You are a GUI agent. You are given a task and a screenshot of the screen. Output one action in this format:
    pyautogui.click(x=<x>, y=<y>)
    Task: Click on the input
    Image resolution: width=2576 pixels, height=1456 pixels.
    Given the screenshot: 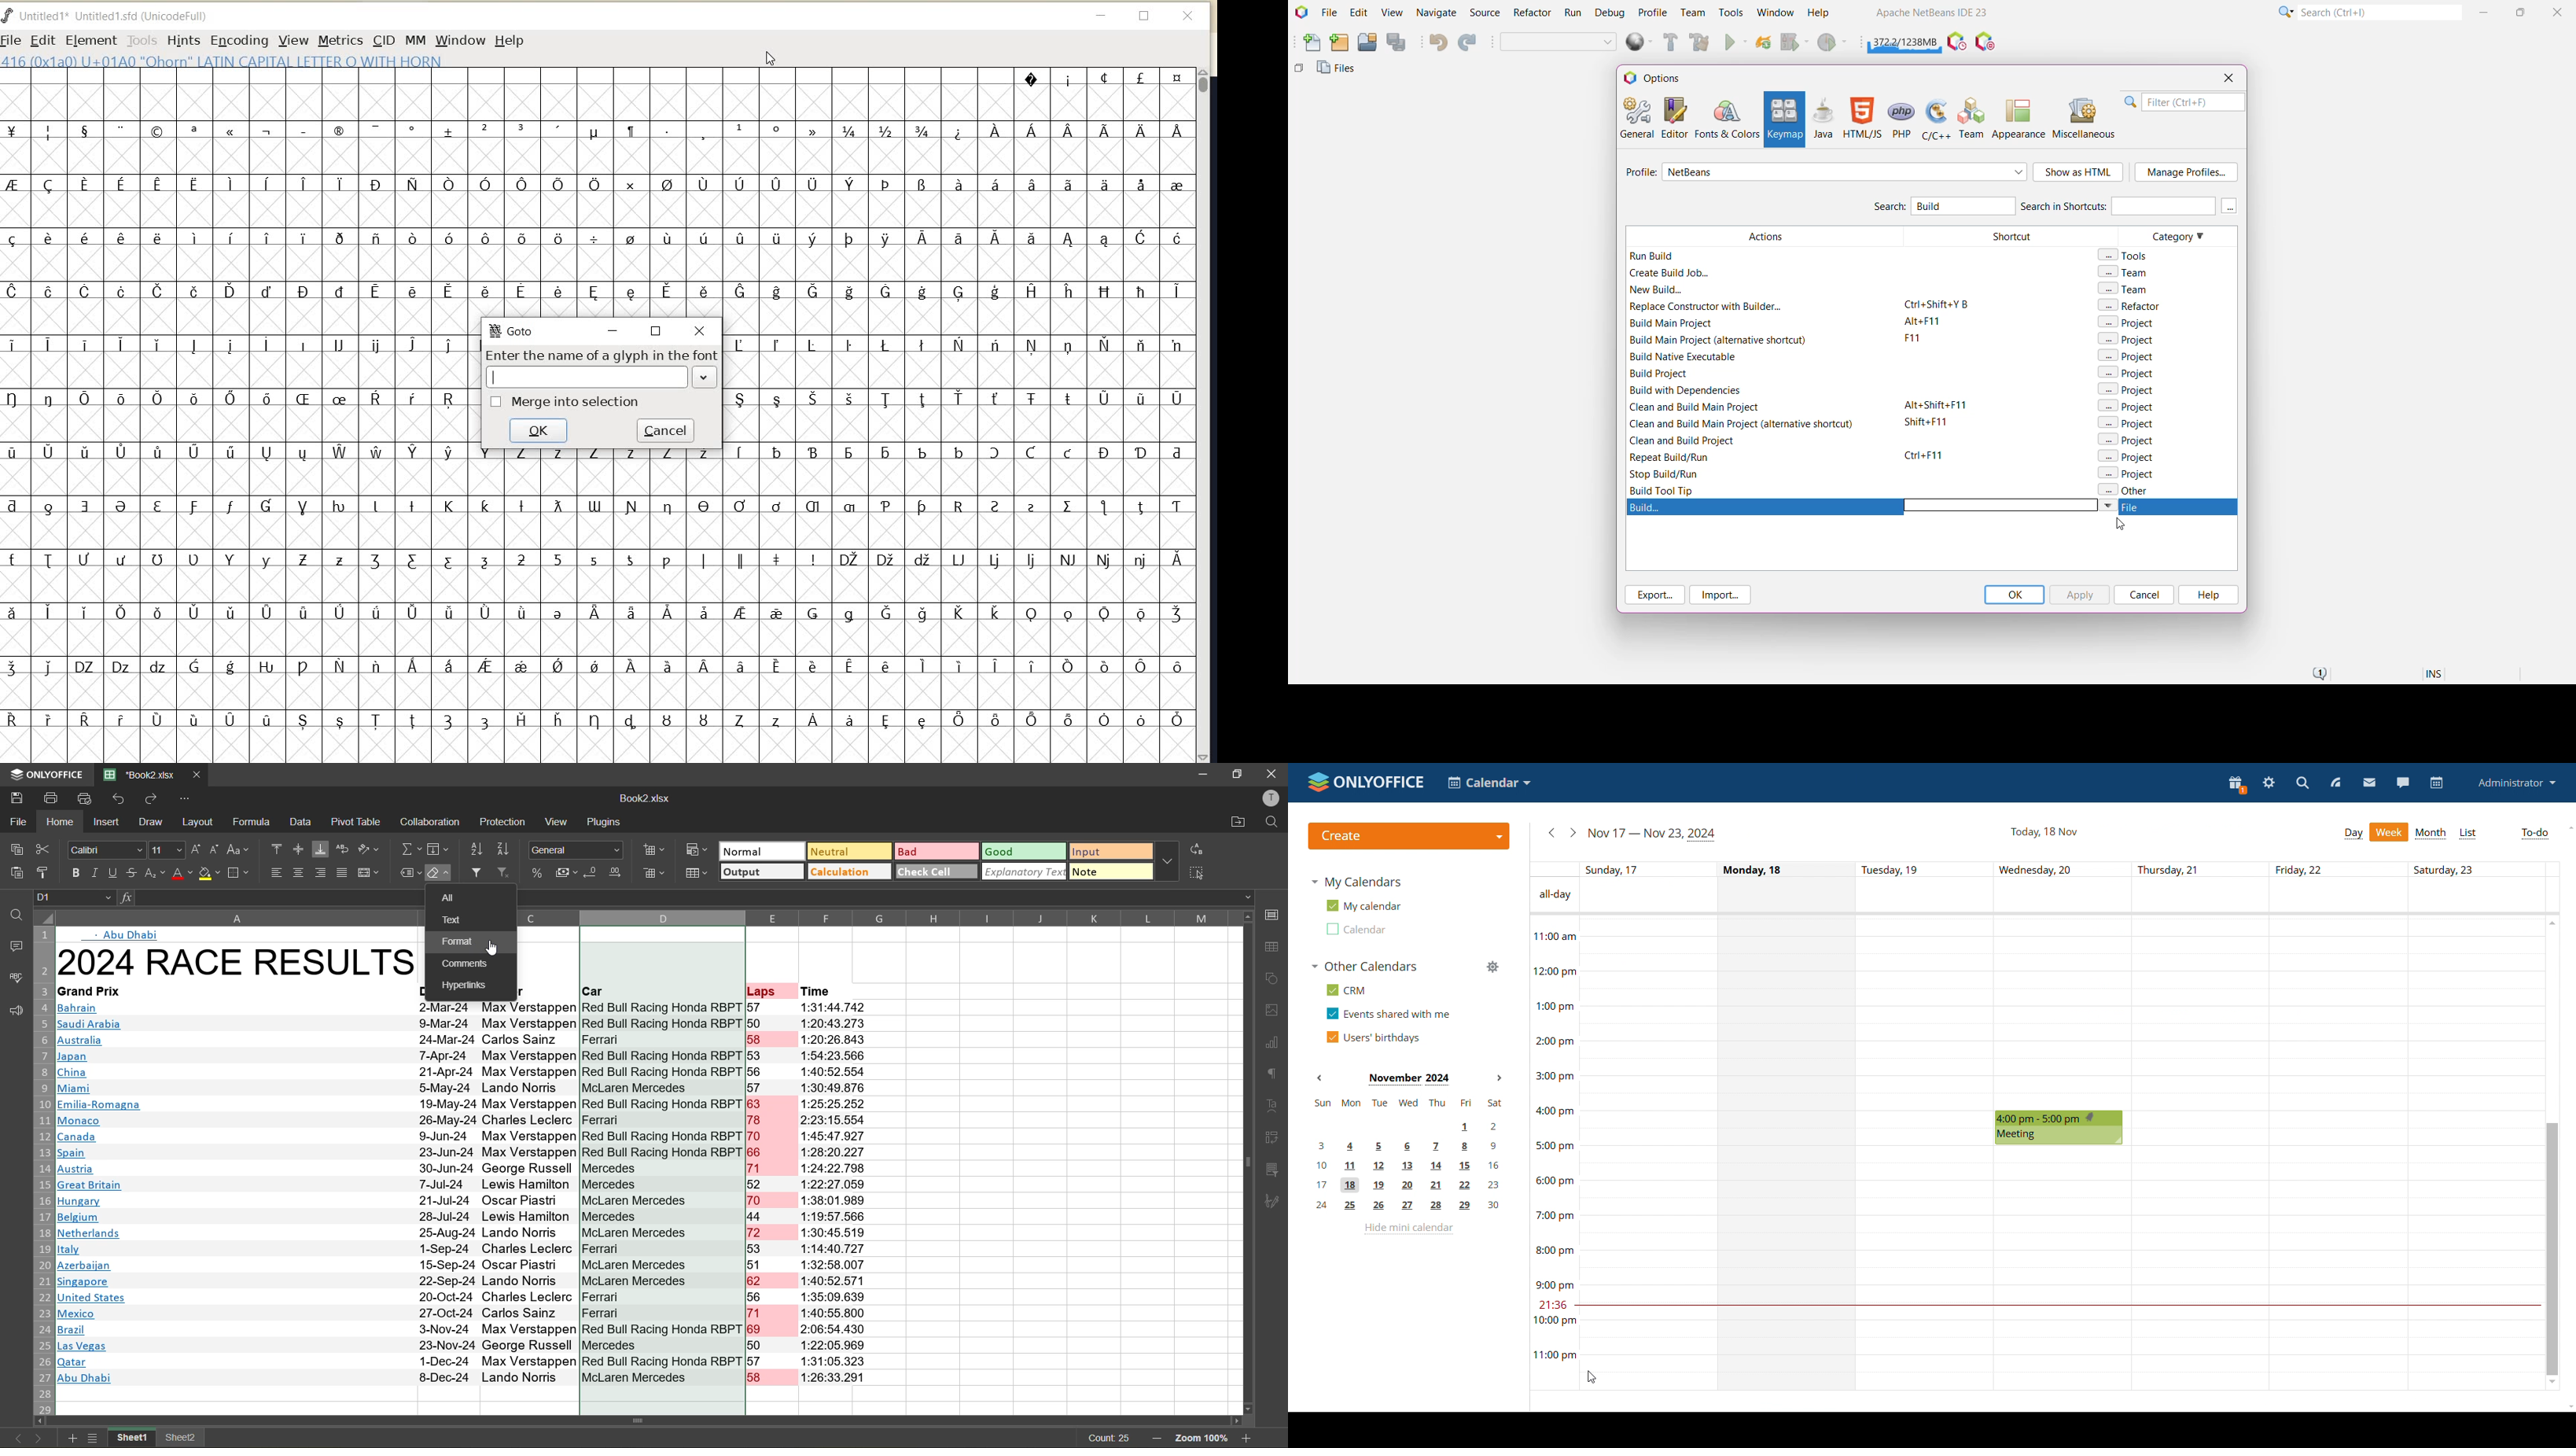 What is the action you would take?
    pyautogui.click(x=1110, y=851)
    